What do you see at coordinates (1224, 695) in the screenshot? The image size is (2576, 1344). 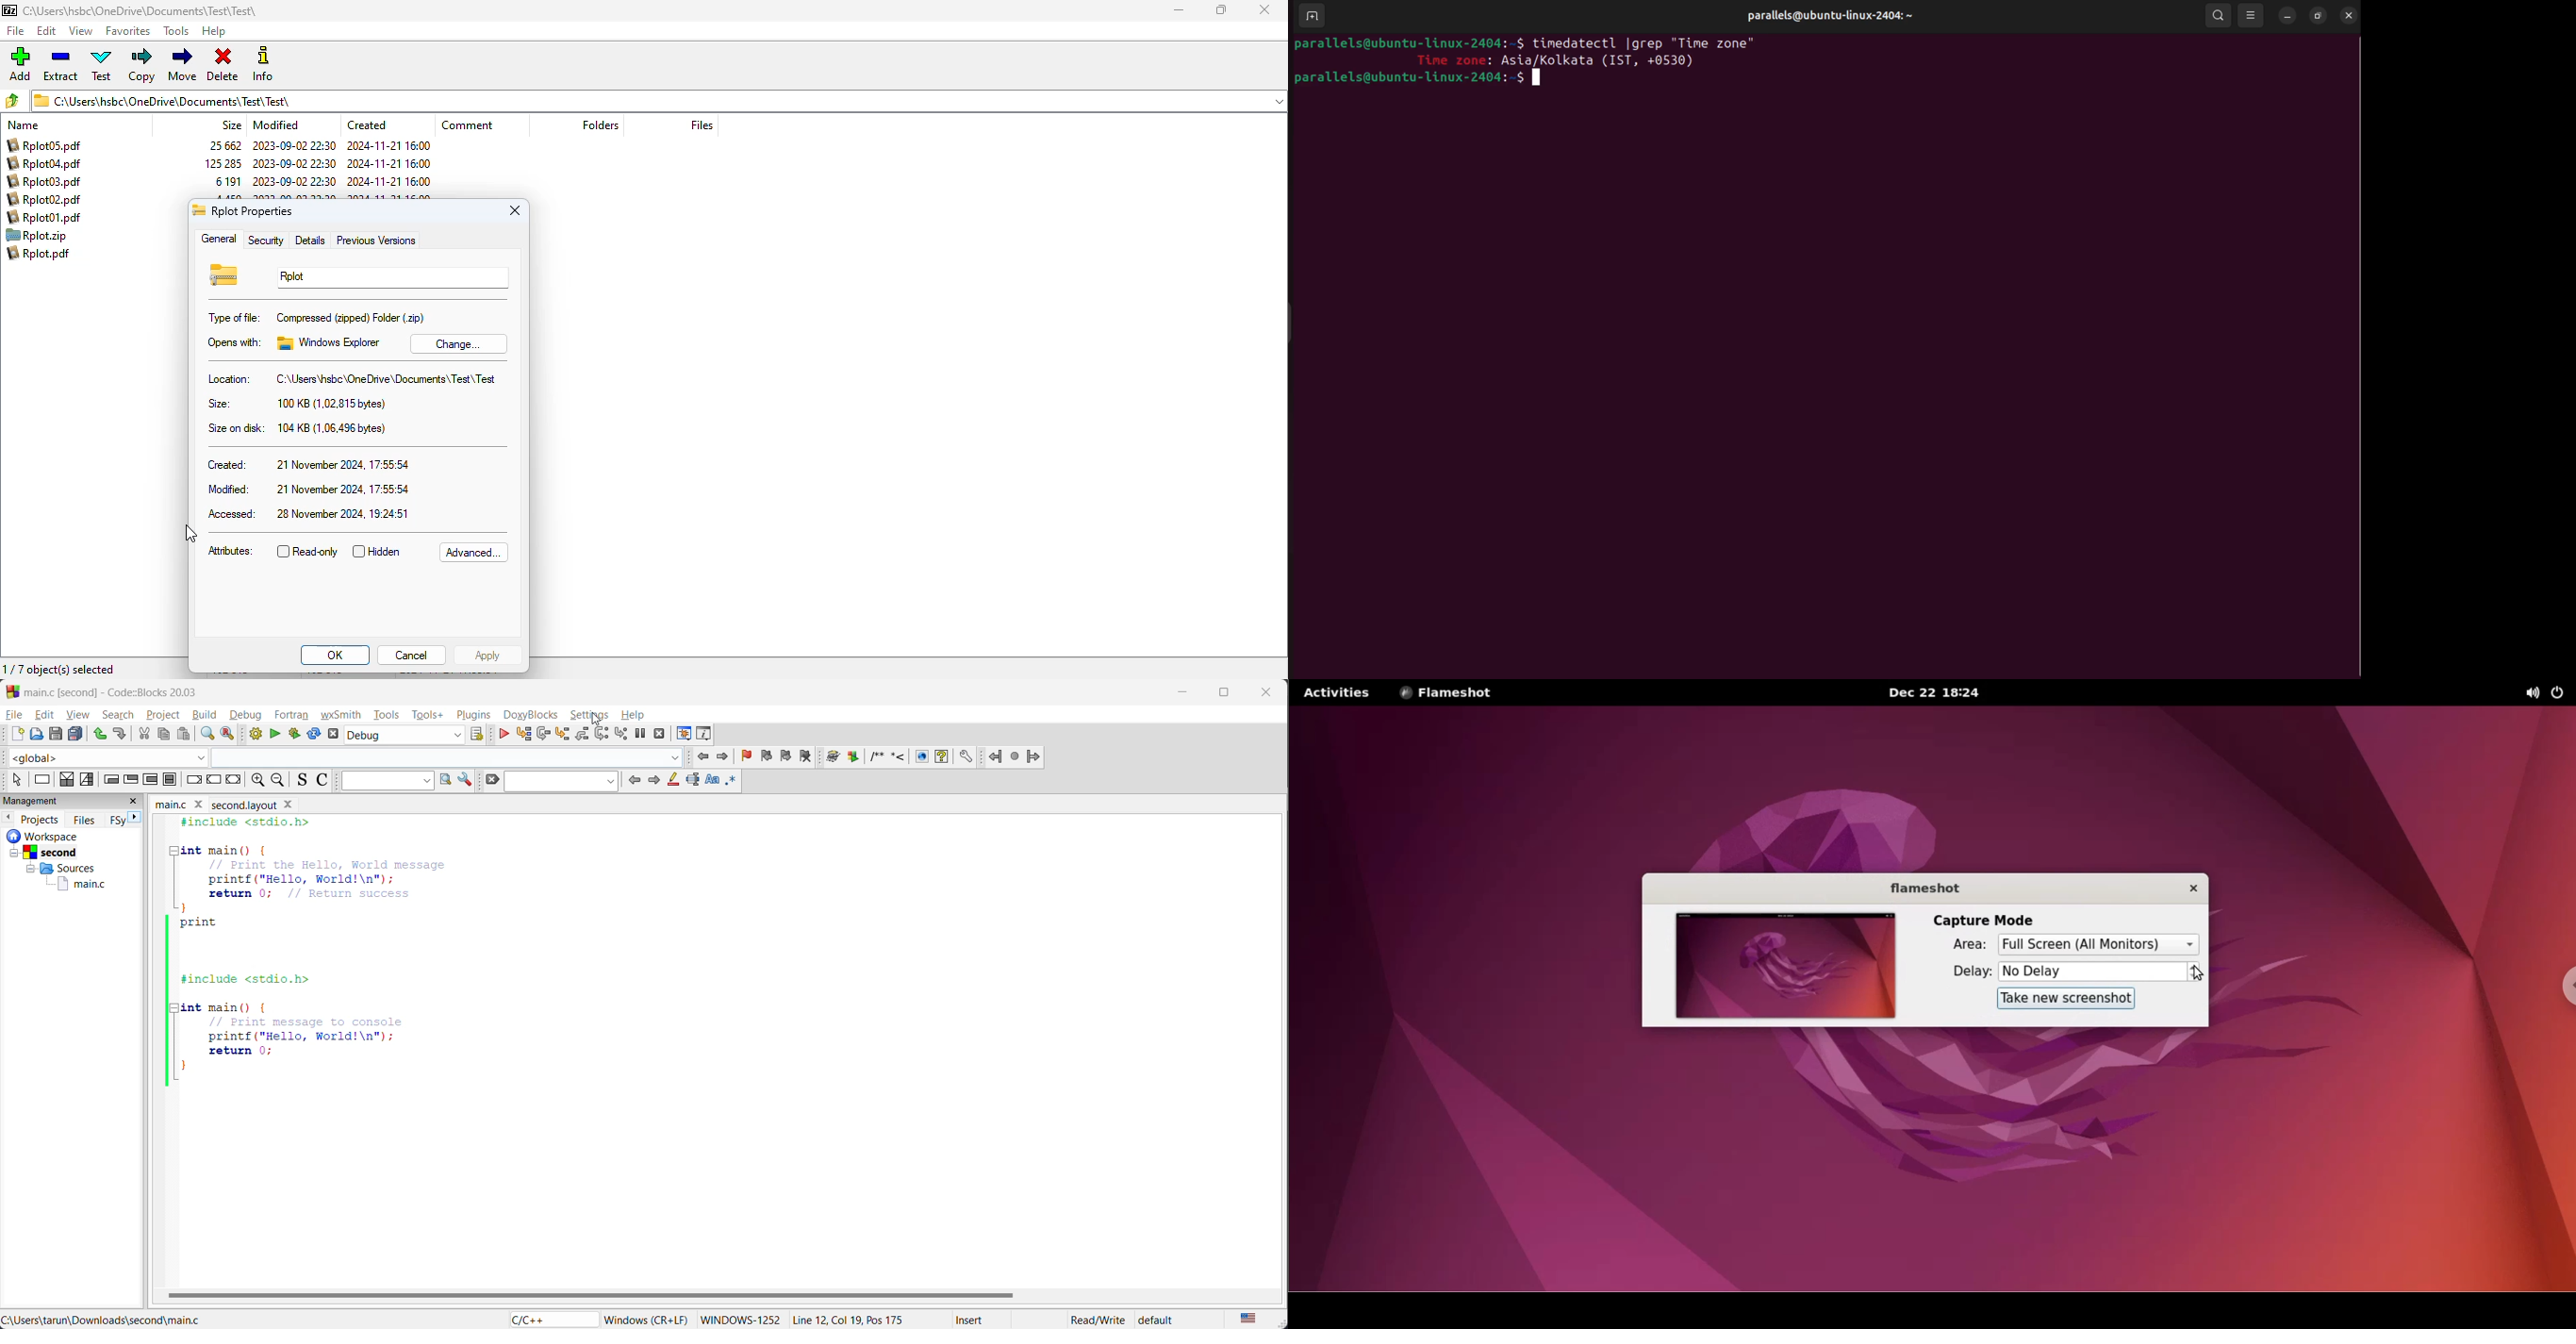 I see `maximize` at bounding box center [1224, 695].